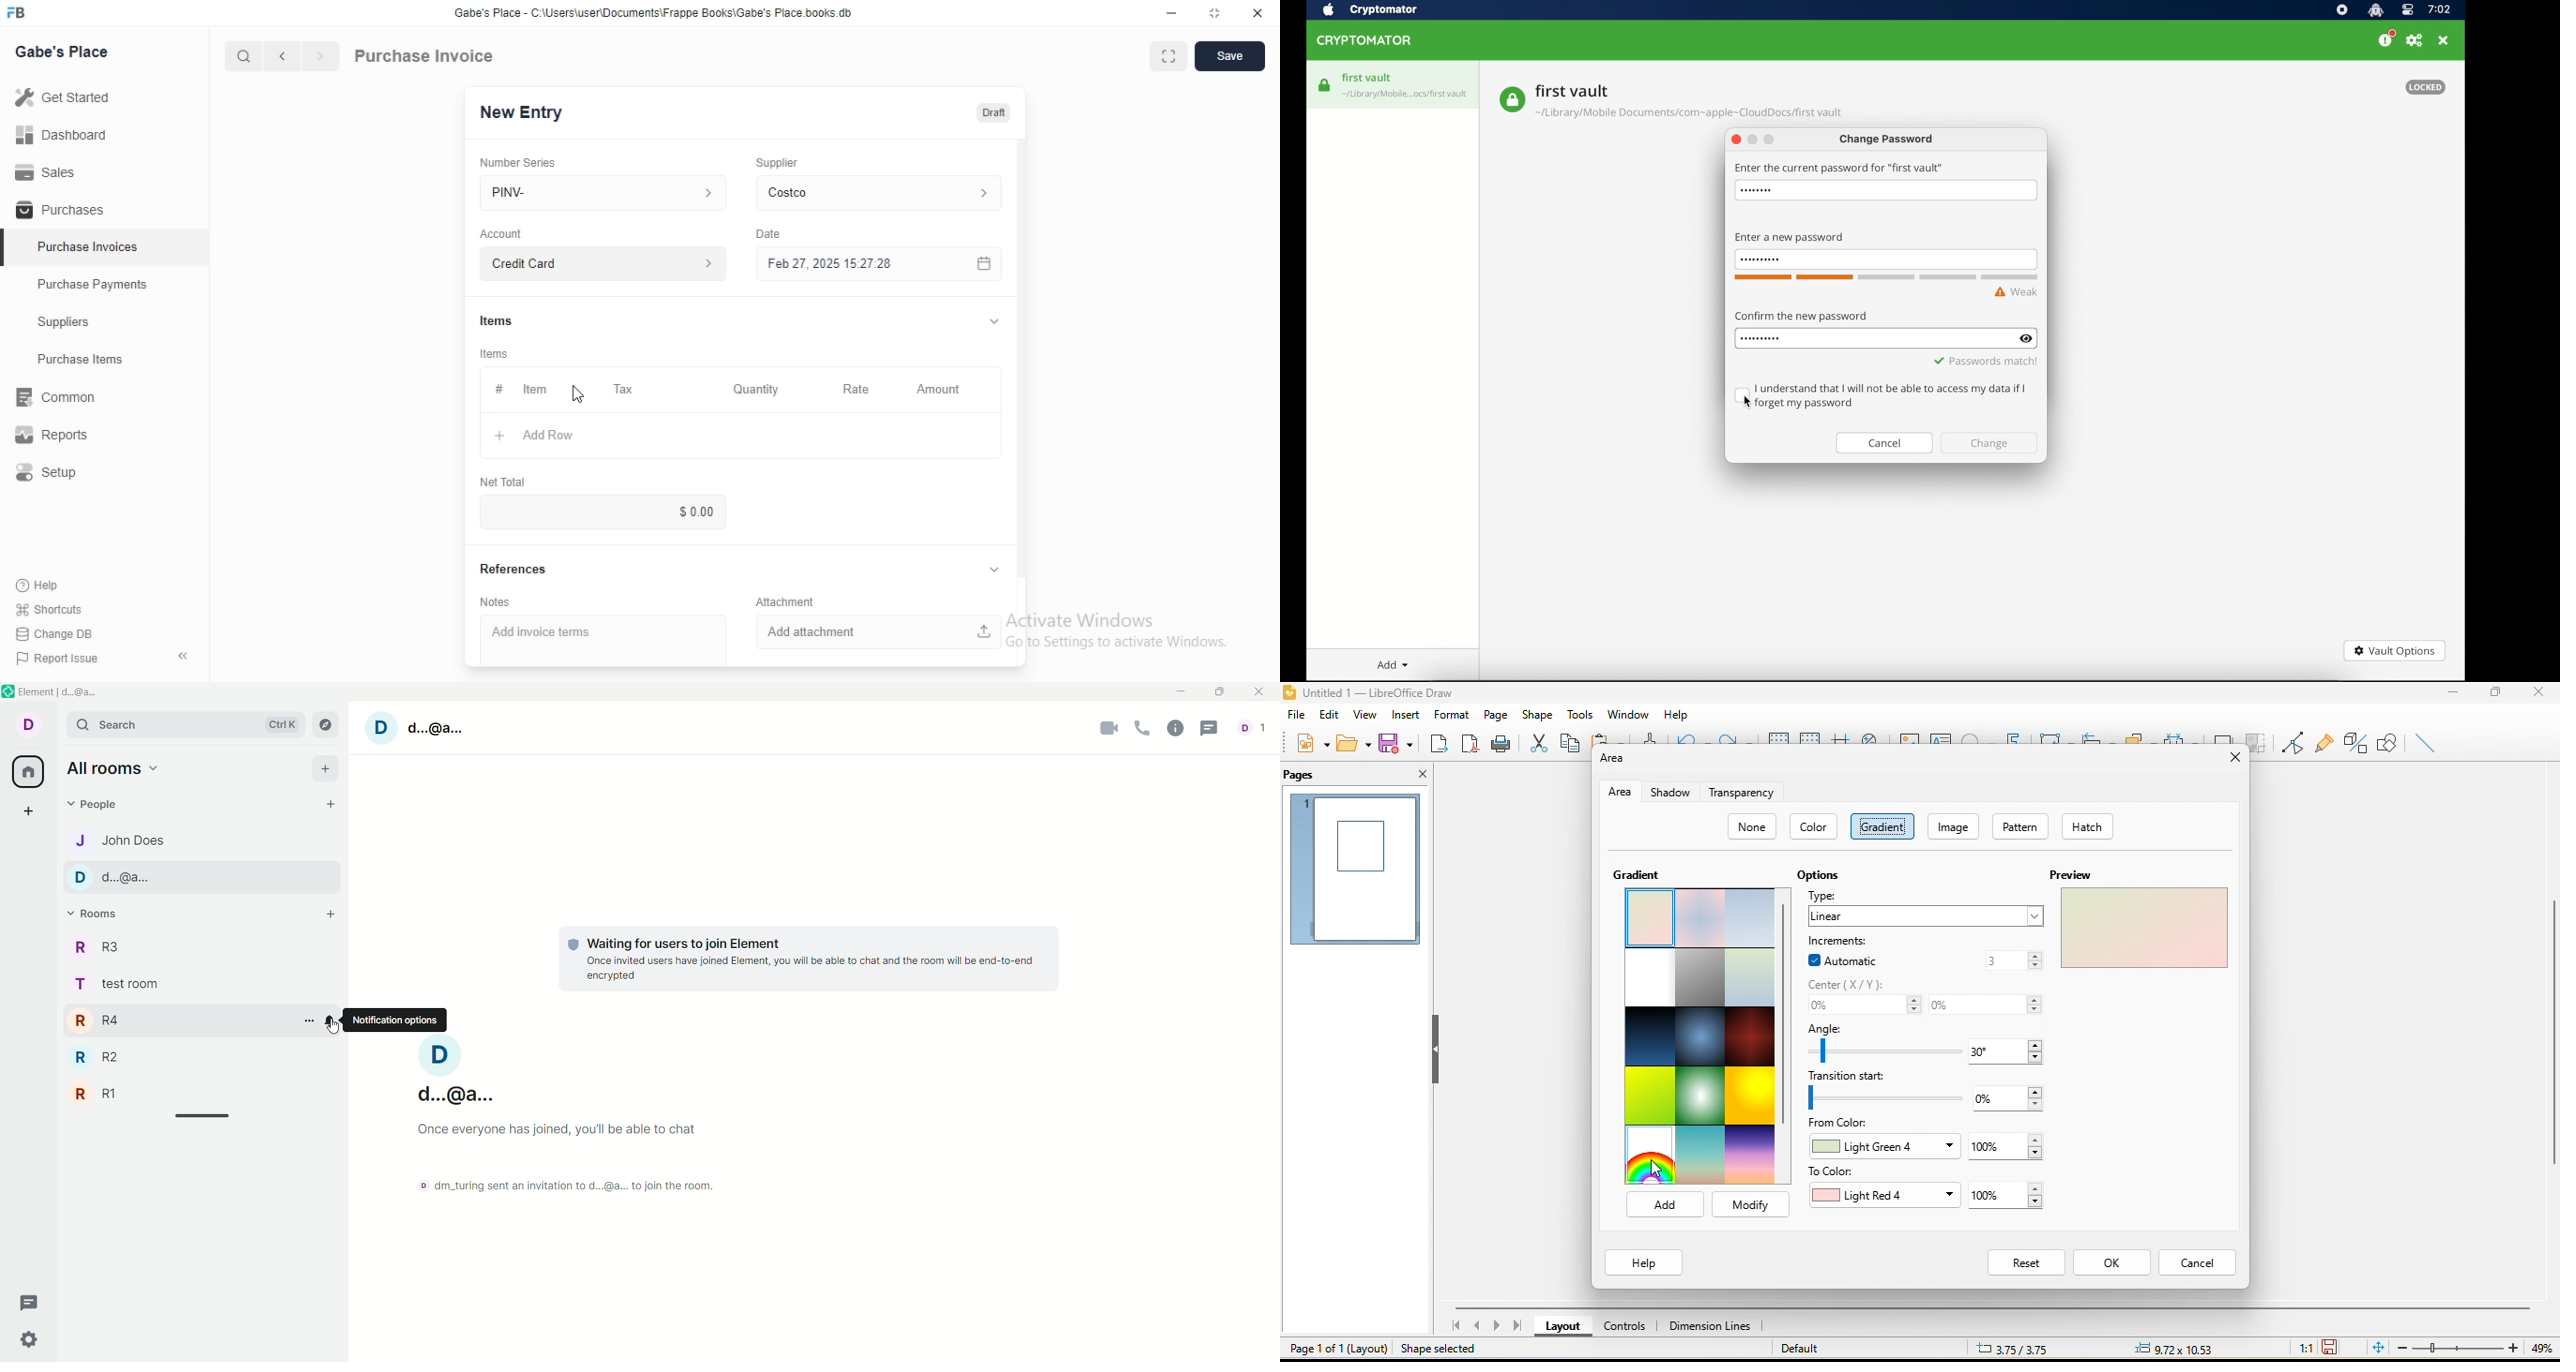 Image resolution: width=2576 pixels, height=1372 pixels. What do you see at coordinates (1785, 1012) in the screenshot?
I see `vertical scroll bar` at bounding box center [1785, 1012].